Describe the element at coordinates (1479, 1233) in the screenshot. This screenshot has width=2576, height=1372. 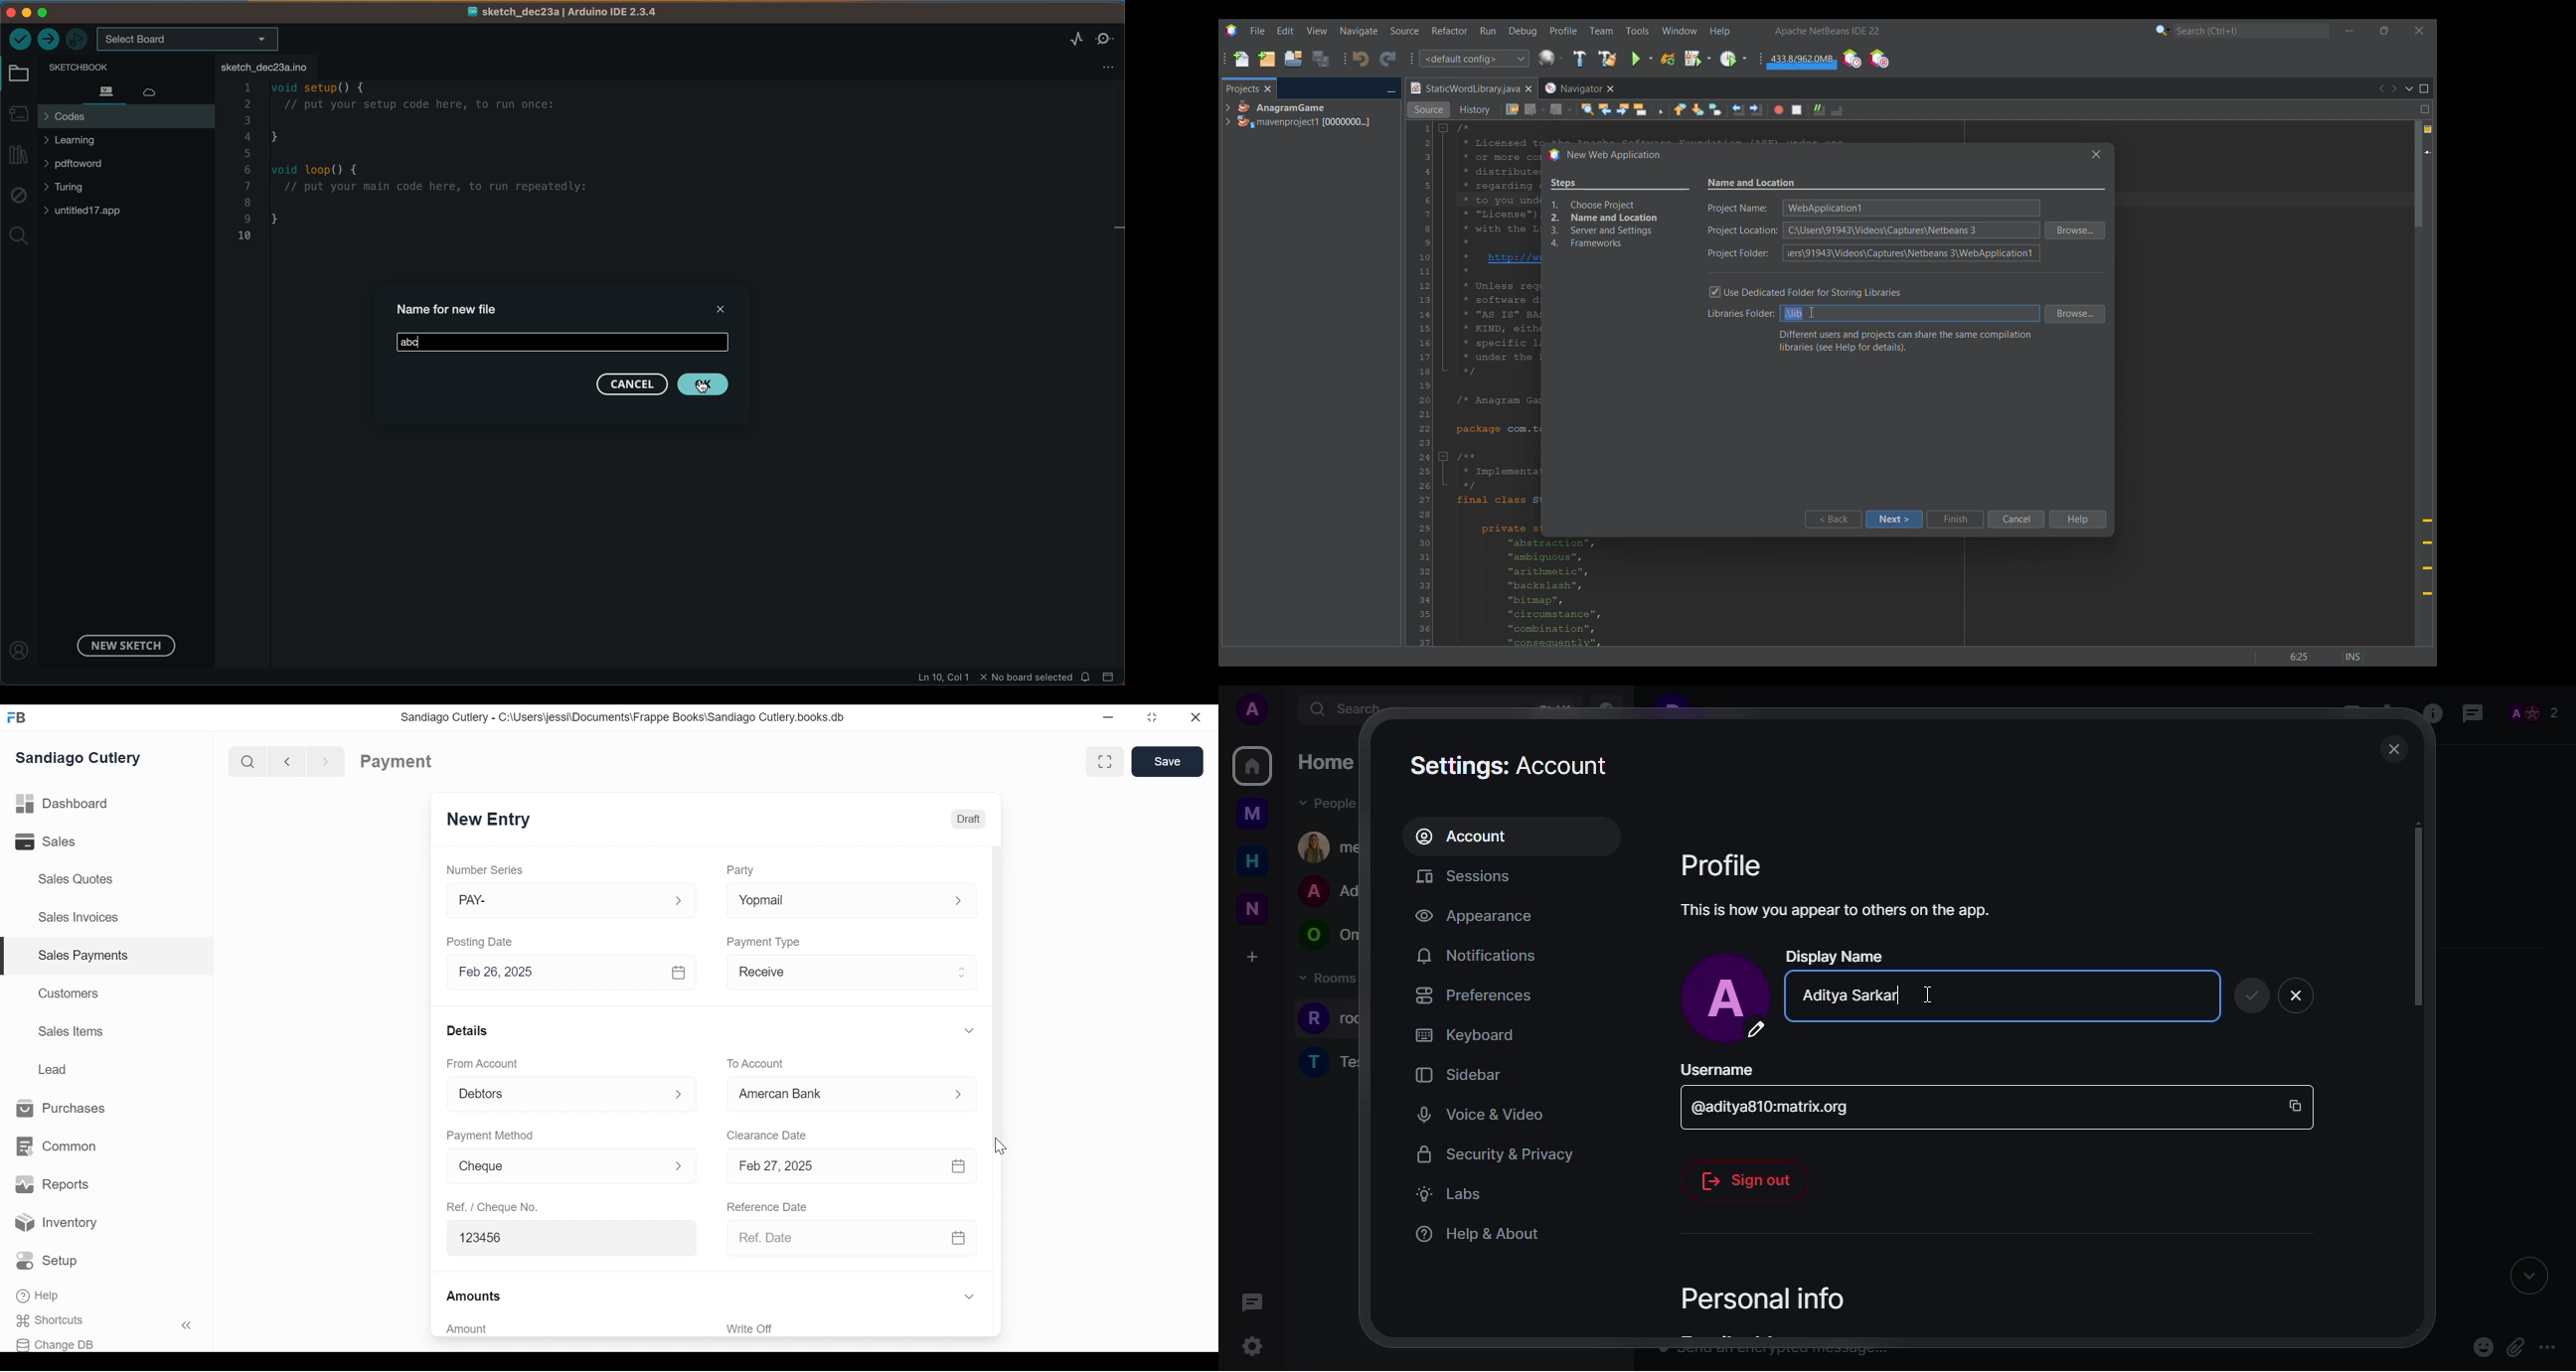
I see `help ` at that location.